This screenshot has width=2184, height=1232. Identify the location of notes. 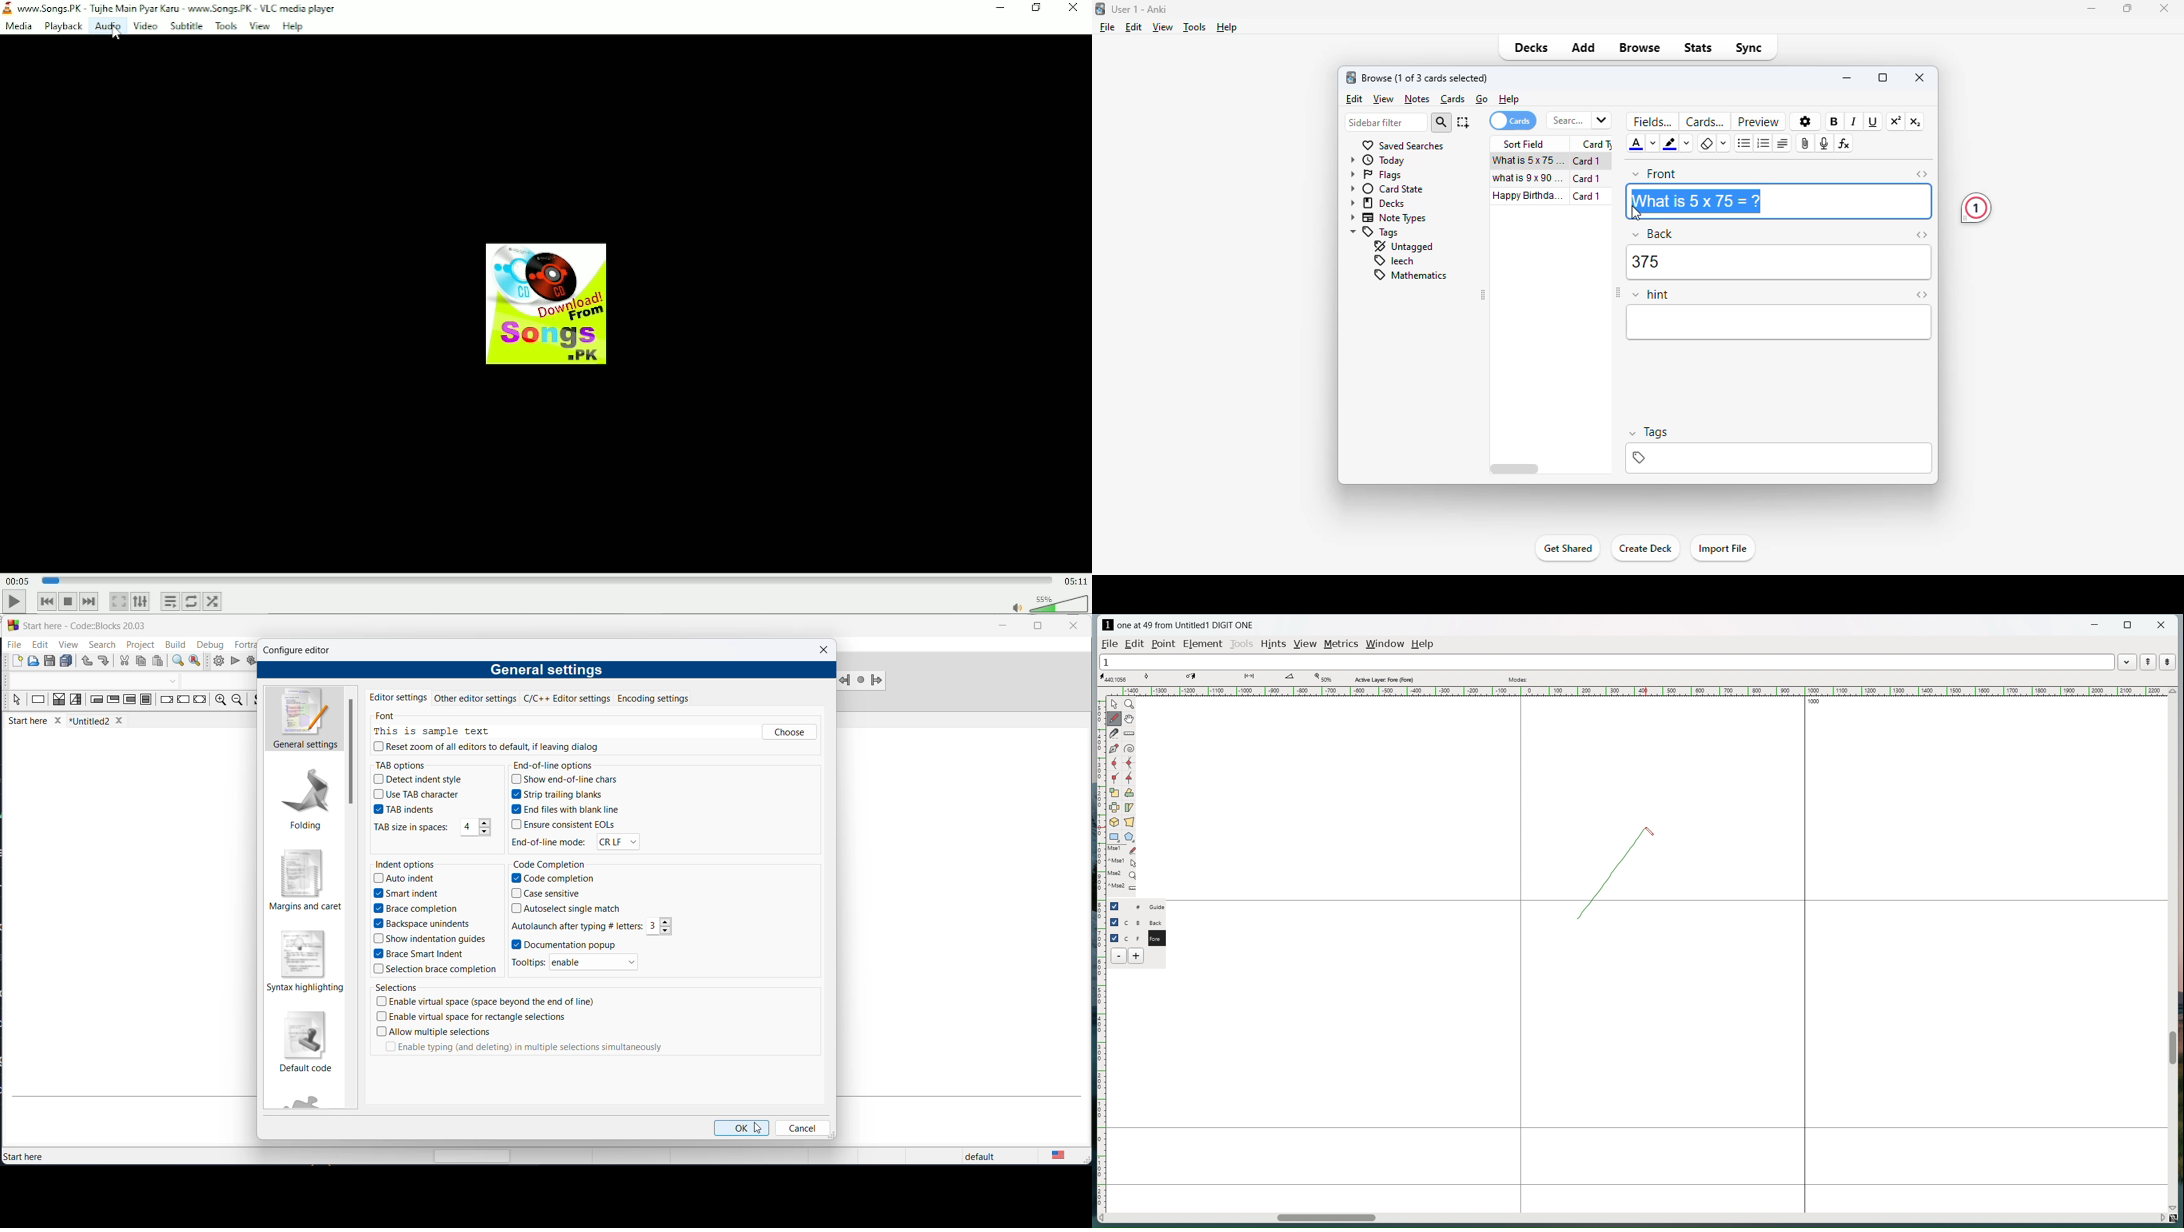
(1417, 99).